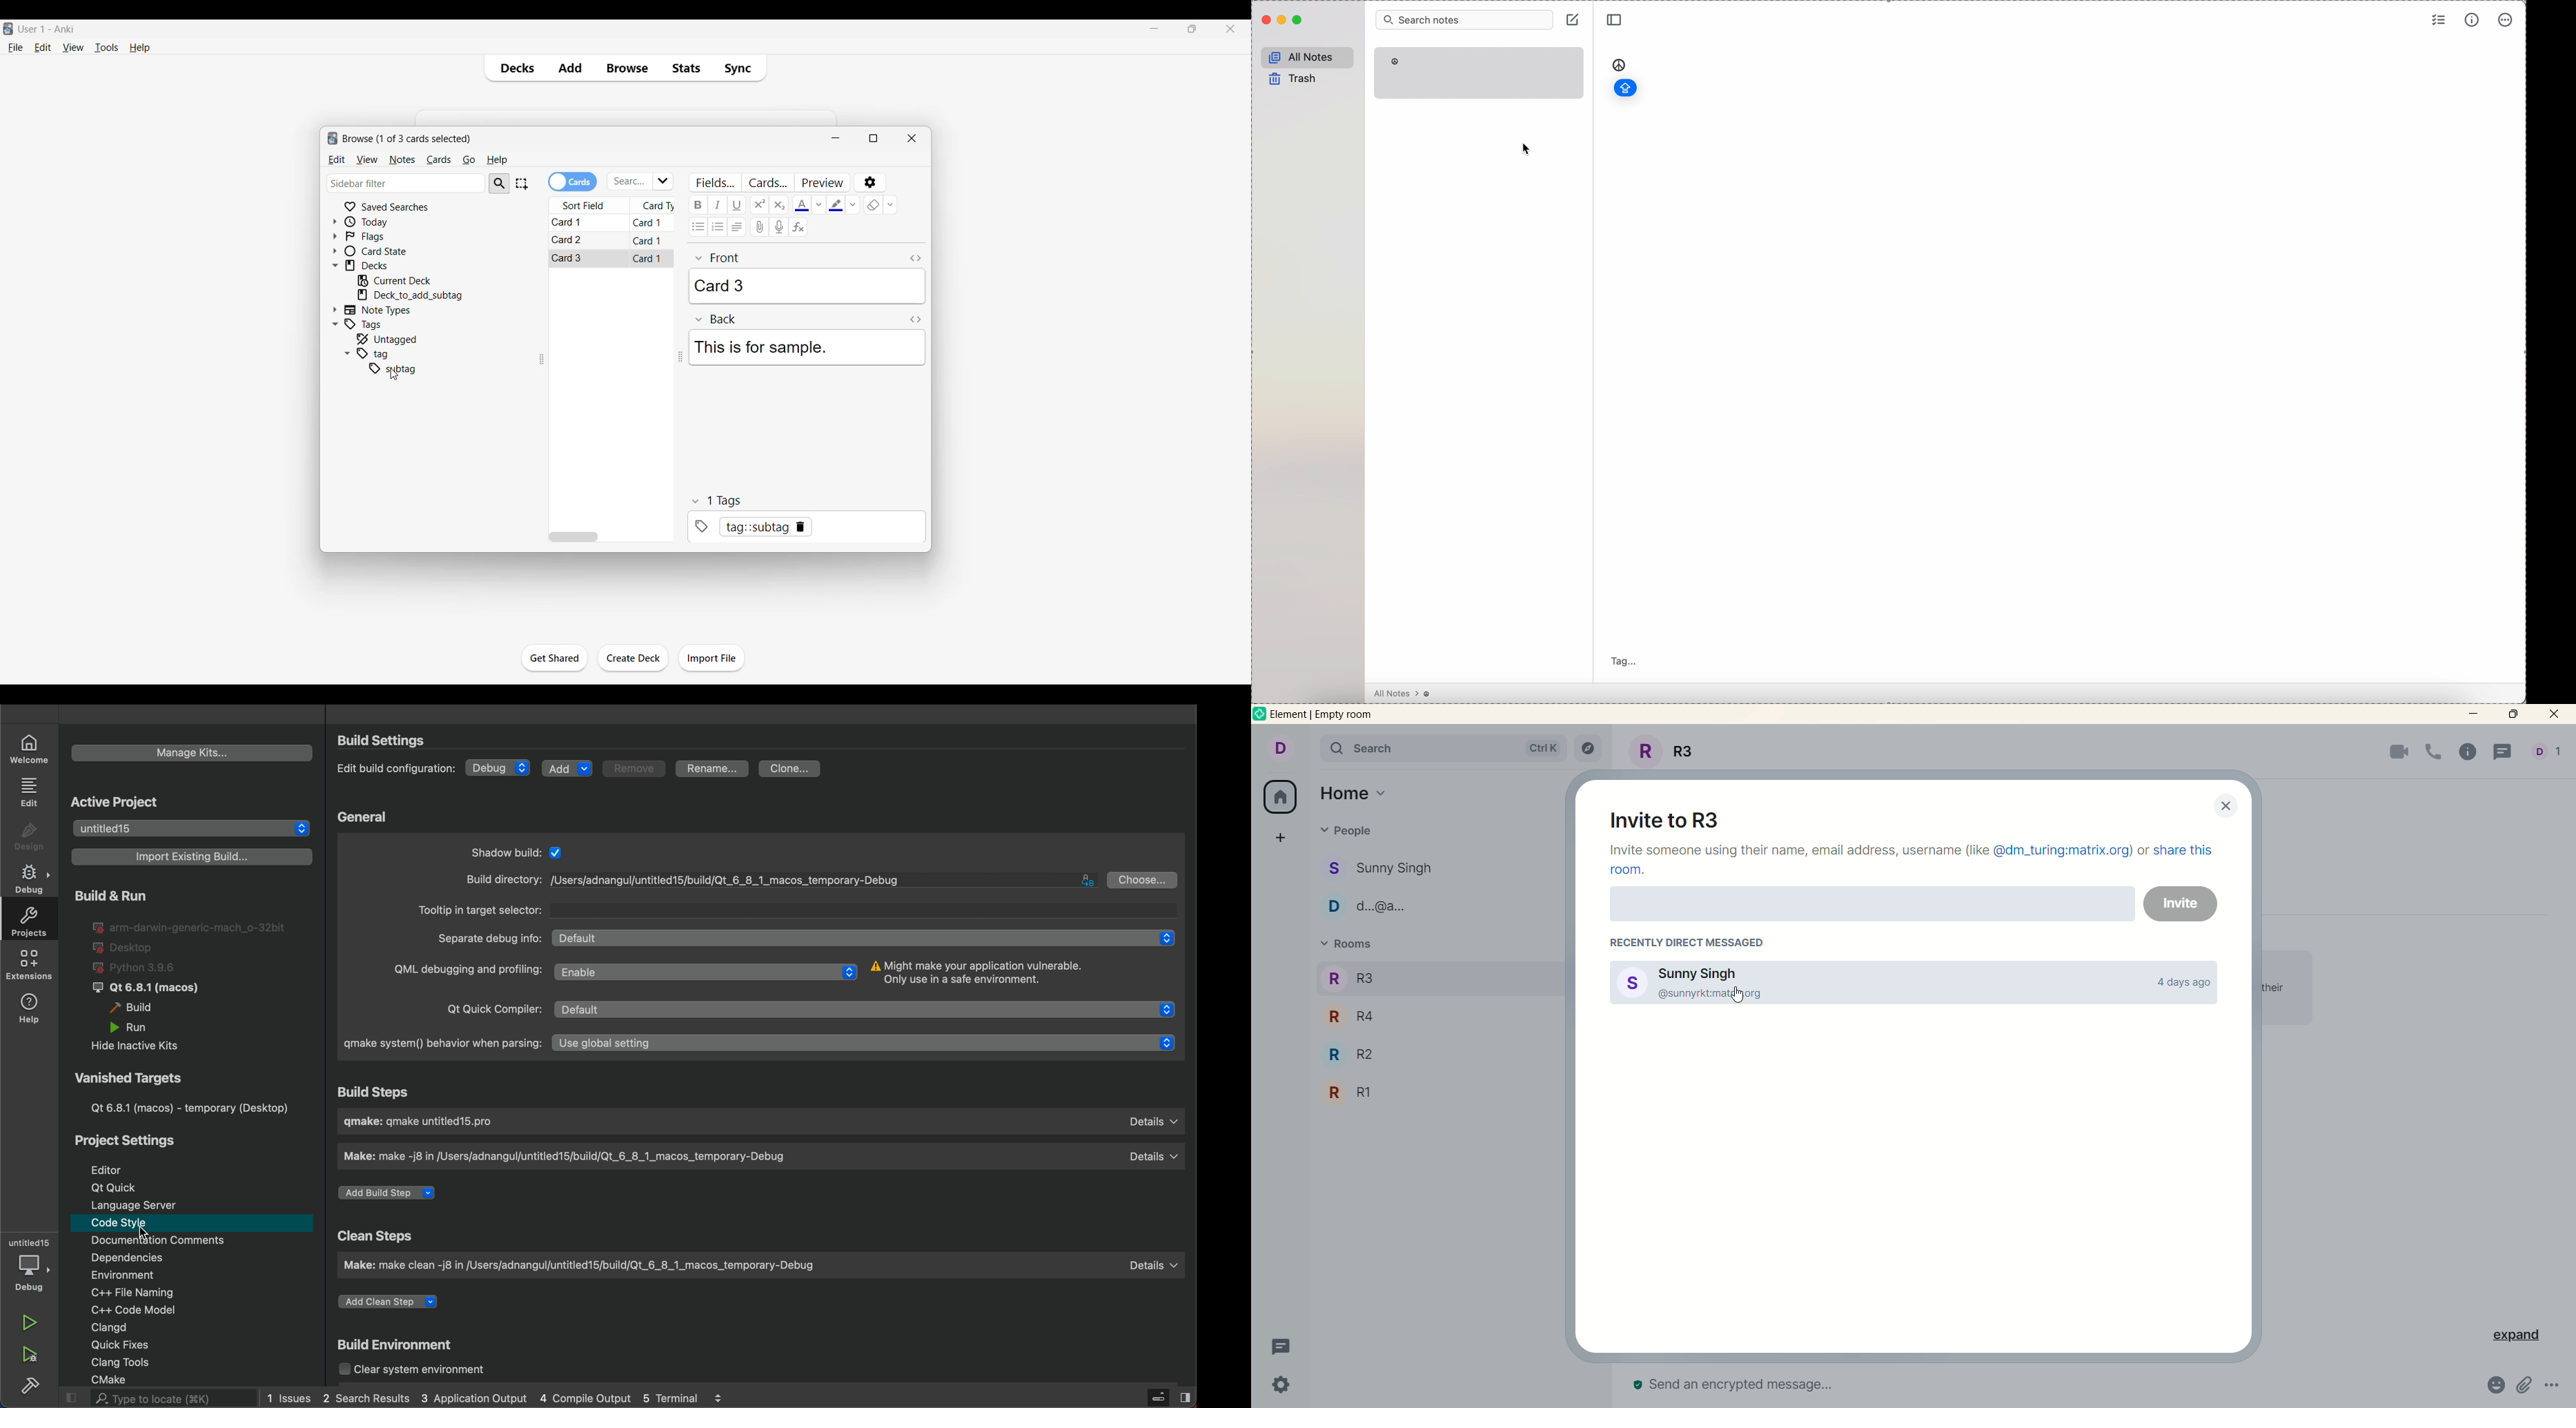 The height and width of the screenshot is (1428, 2576). What do you see at coordinates (337, 160) in the screenshot?
I see `Edit menu` at bounding box center [337, 160].